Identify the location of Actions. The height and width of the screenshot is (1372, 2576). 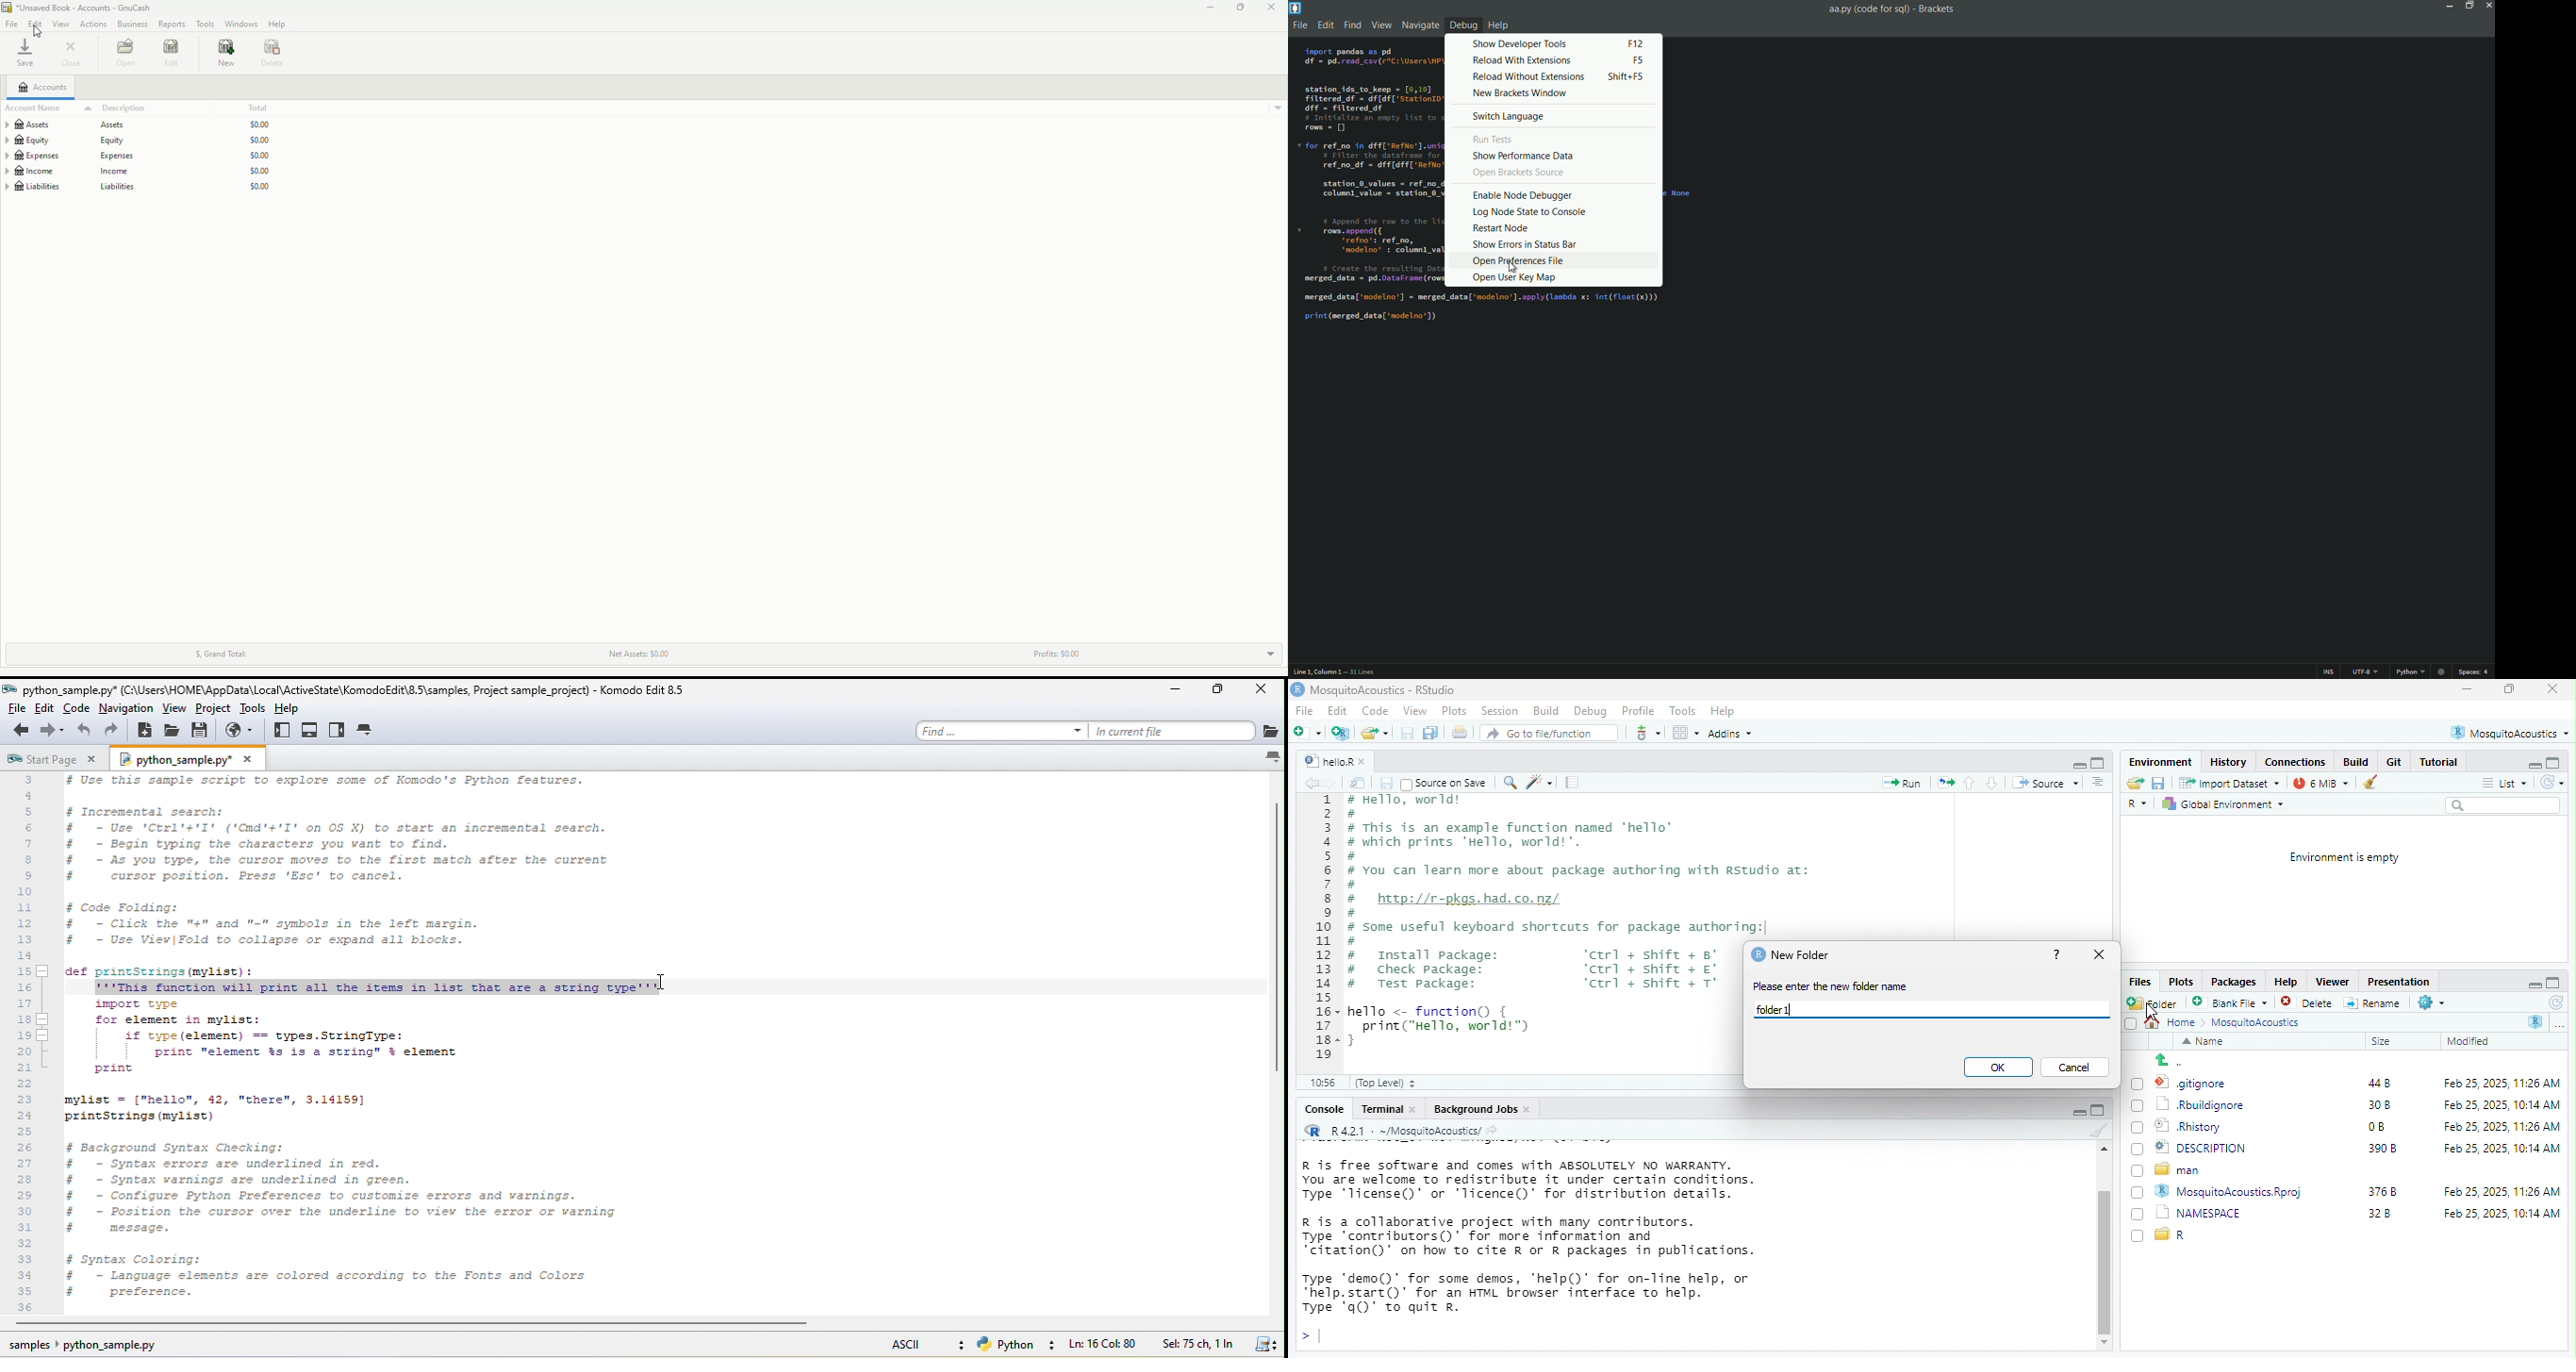
(93, 23).